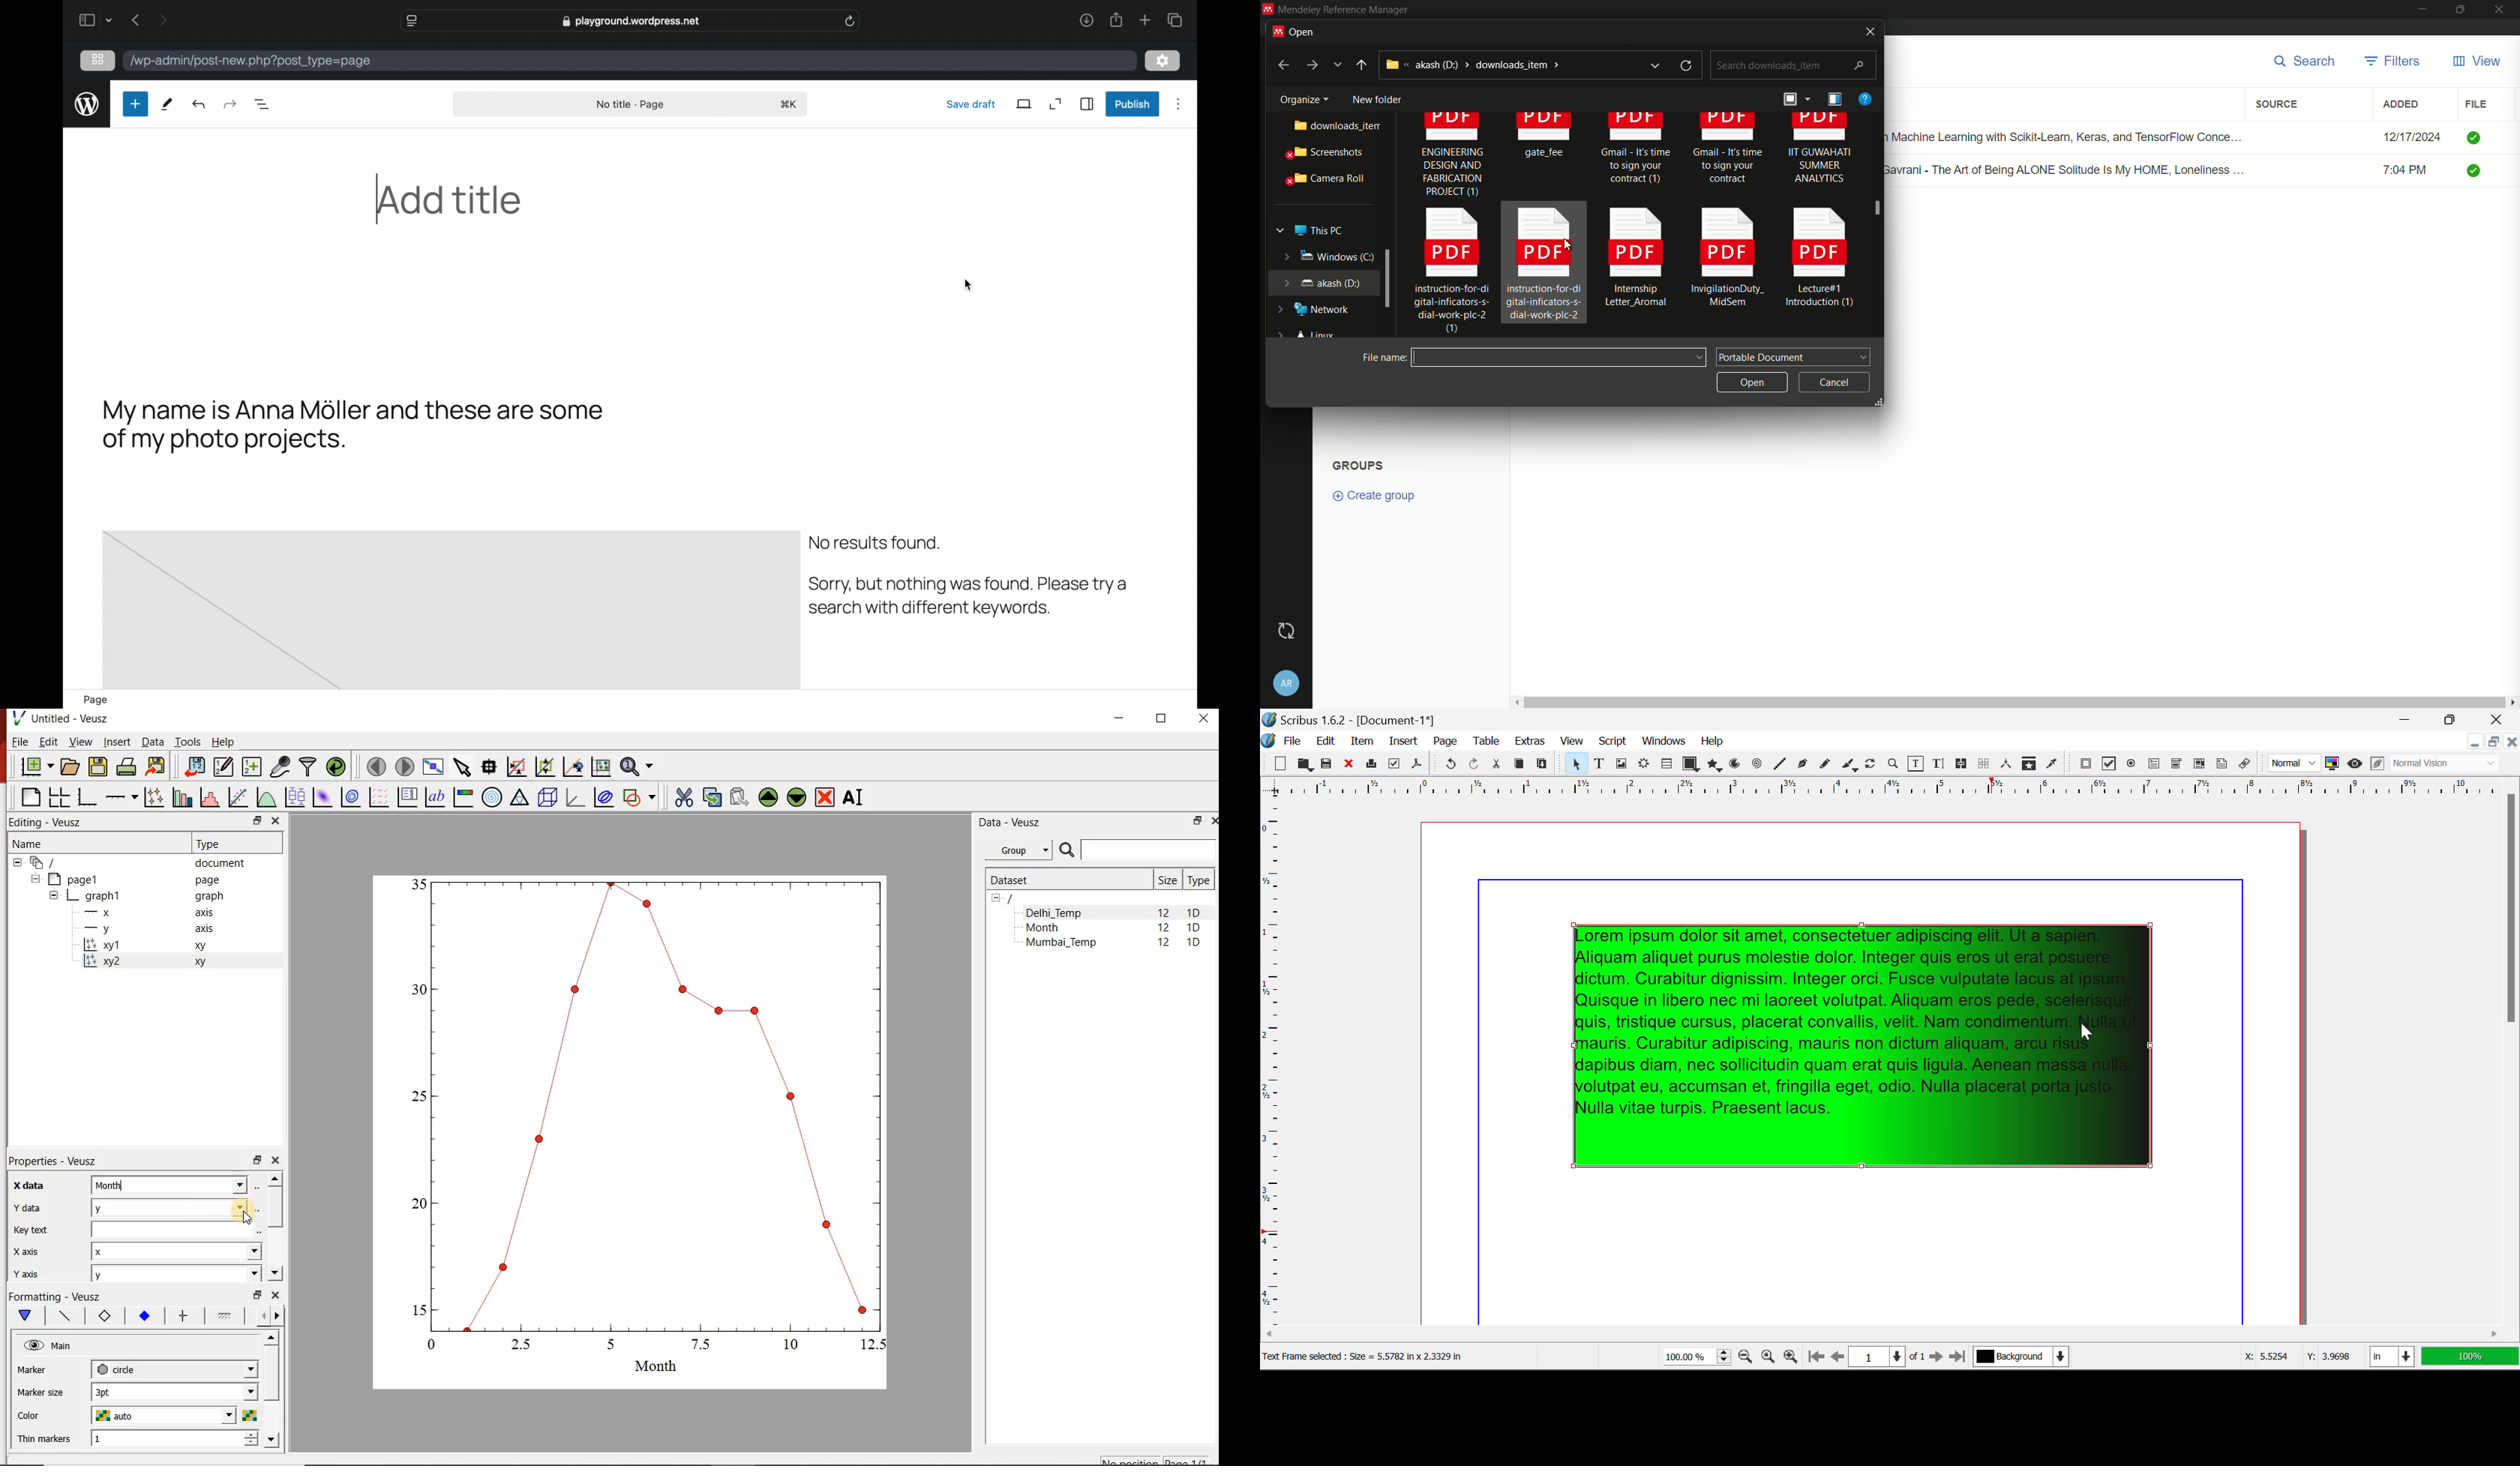  Describe the element at coordinates (41, 1393) in the screenshot. I see `Marker size` at that location.